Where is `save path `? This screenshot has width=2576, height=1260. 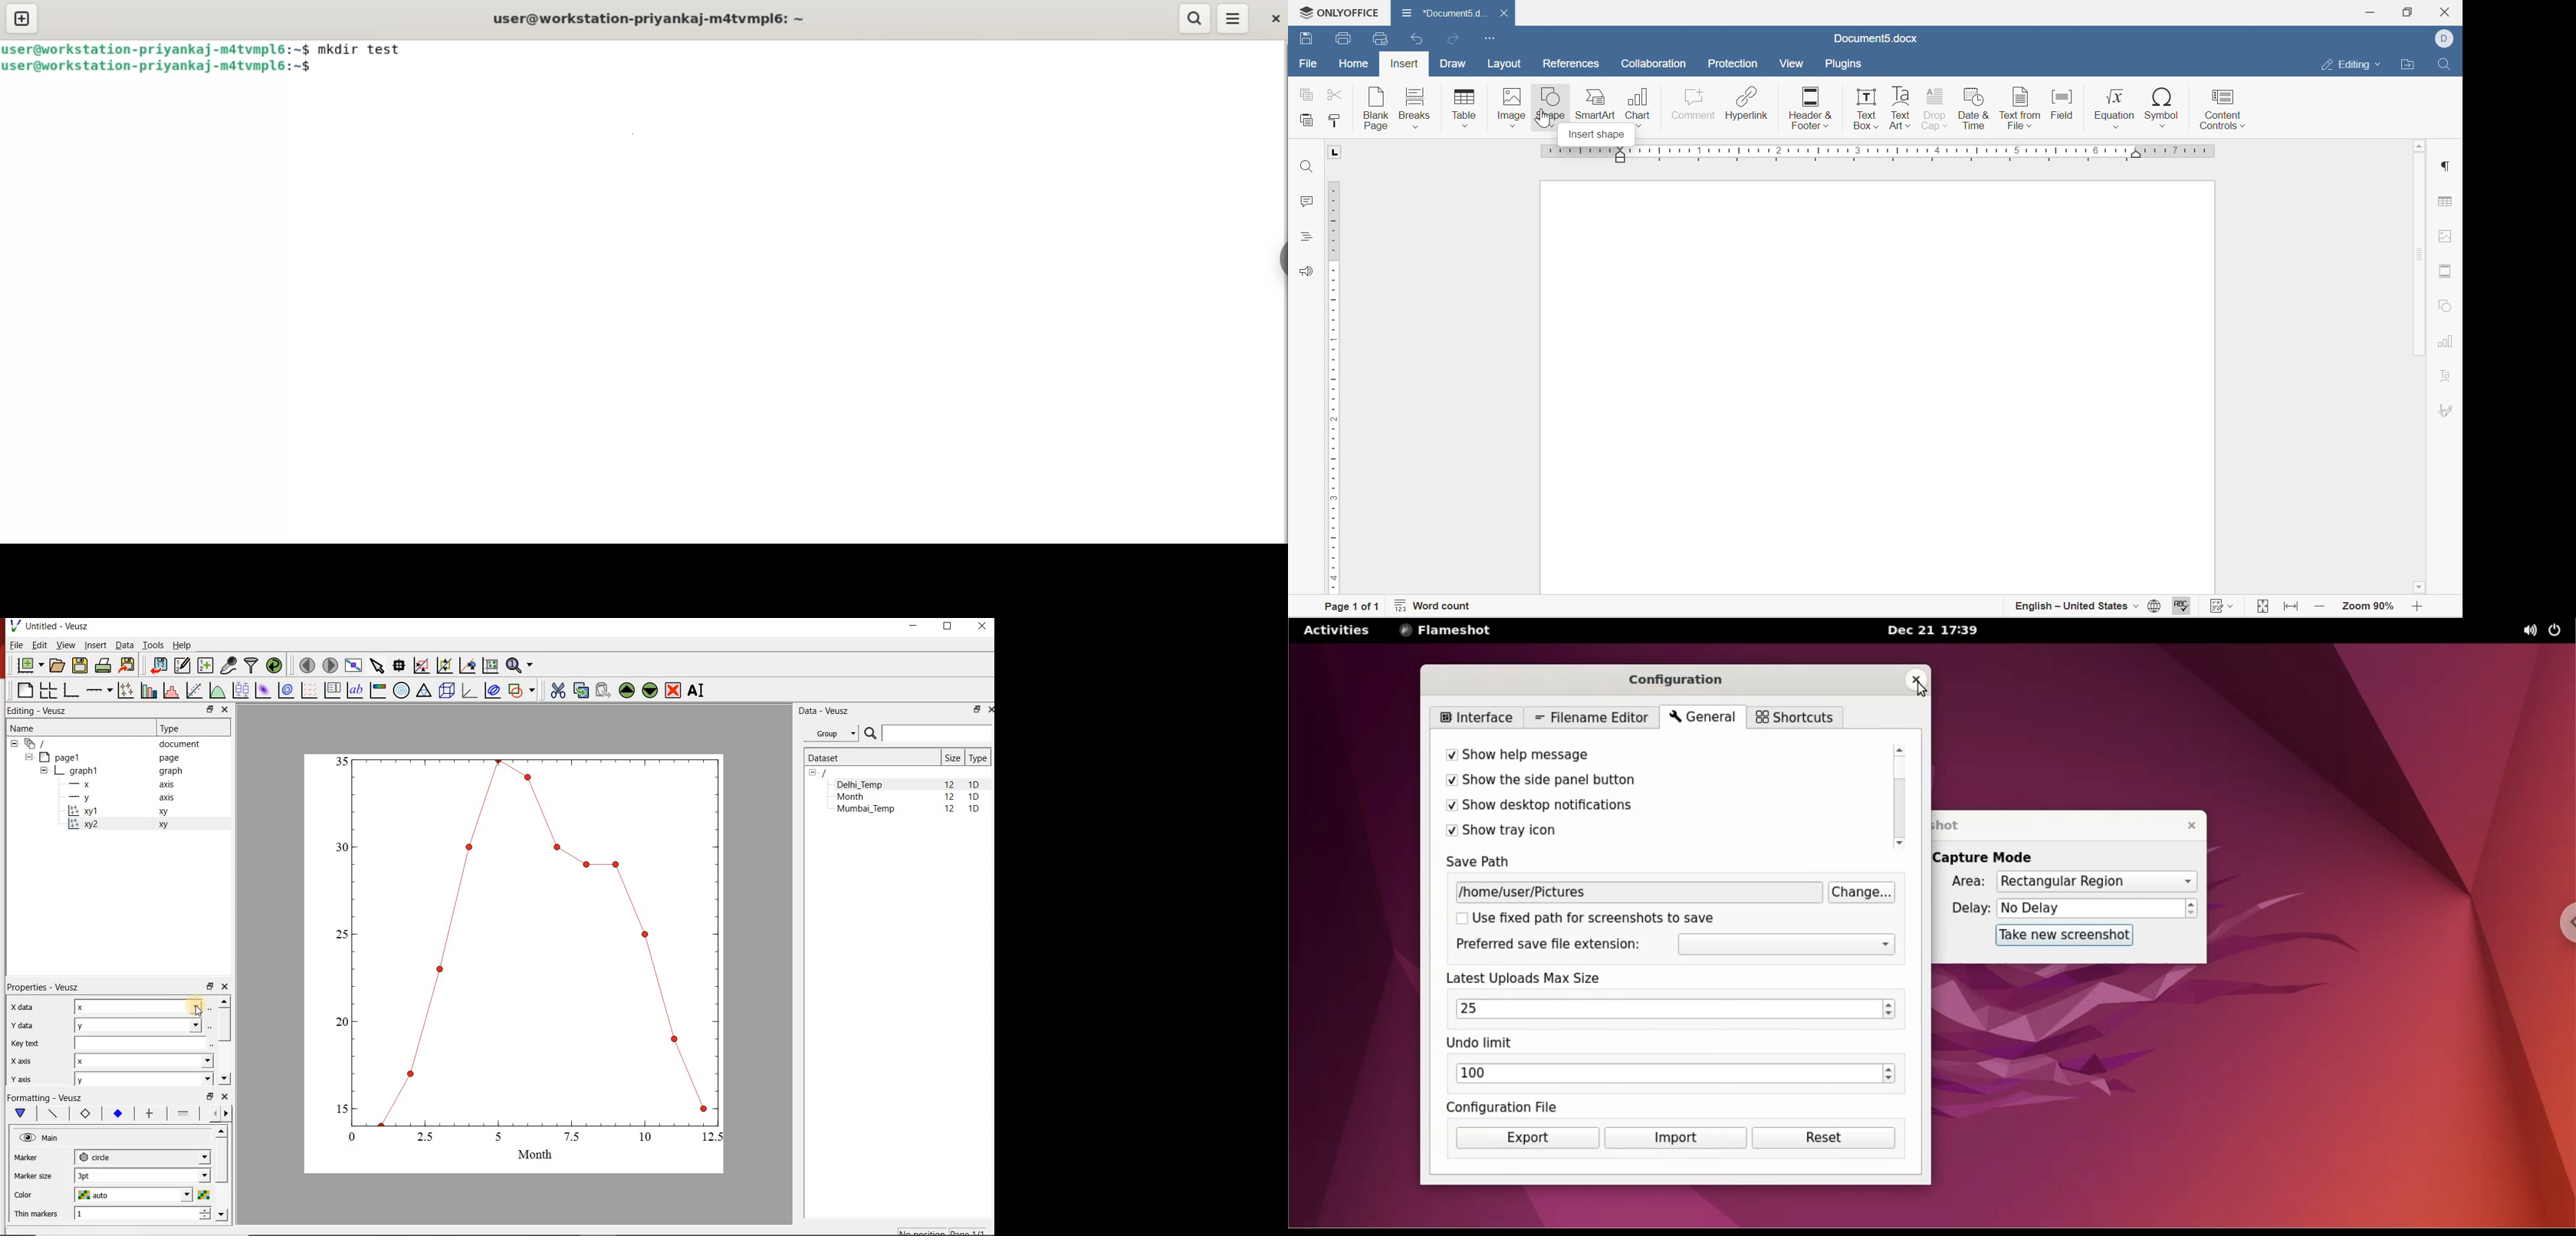 save path  is located at coordinates (1490, 864).